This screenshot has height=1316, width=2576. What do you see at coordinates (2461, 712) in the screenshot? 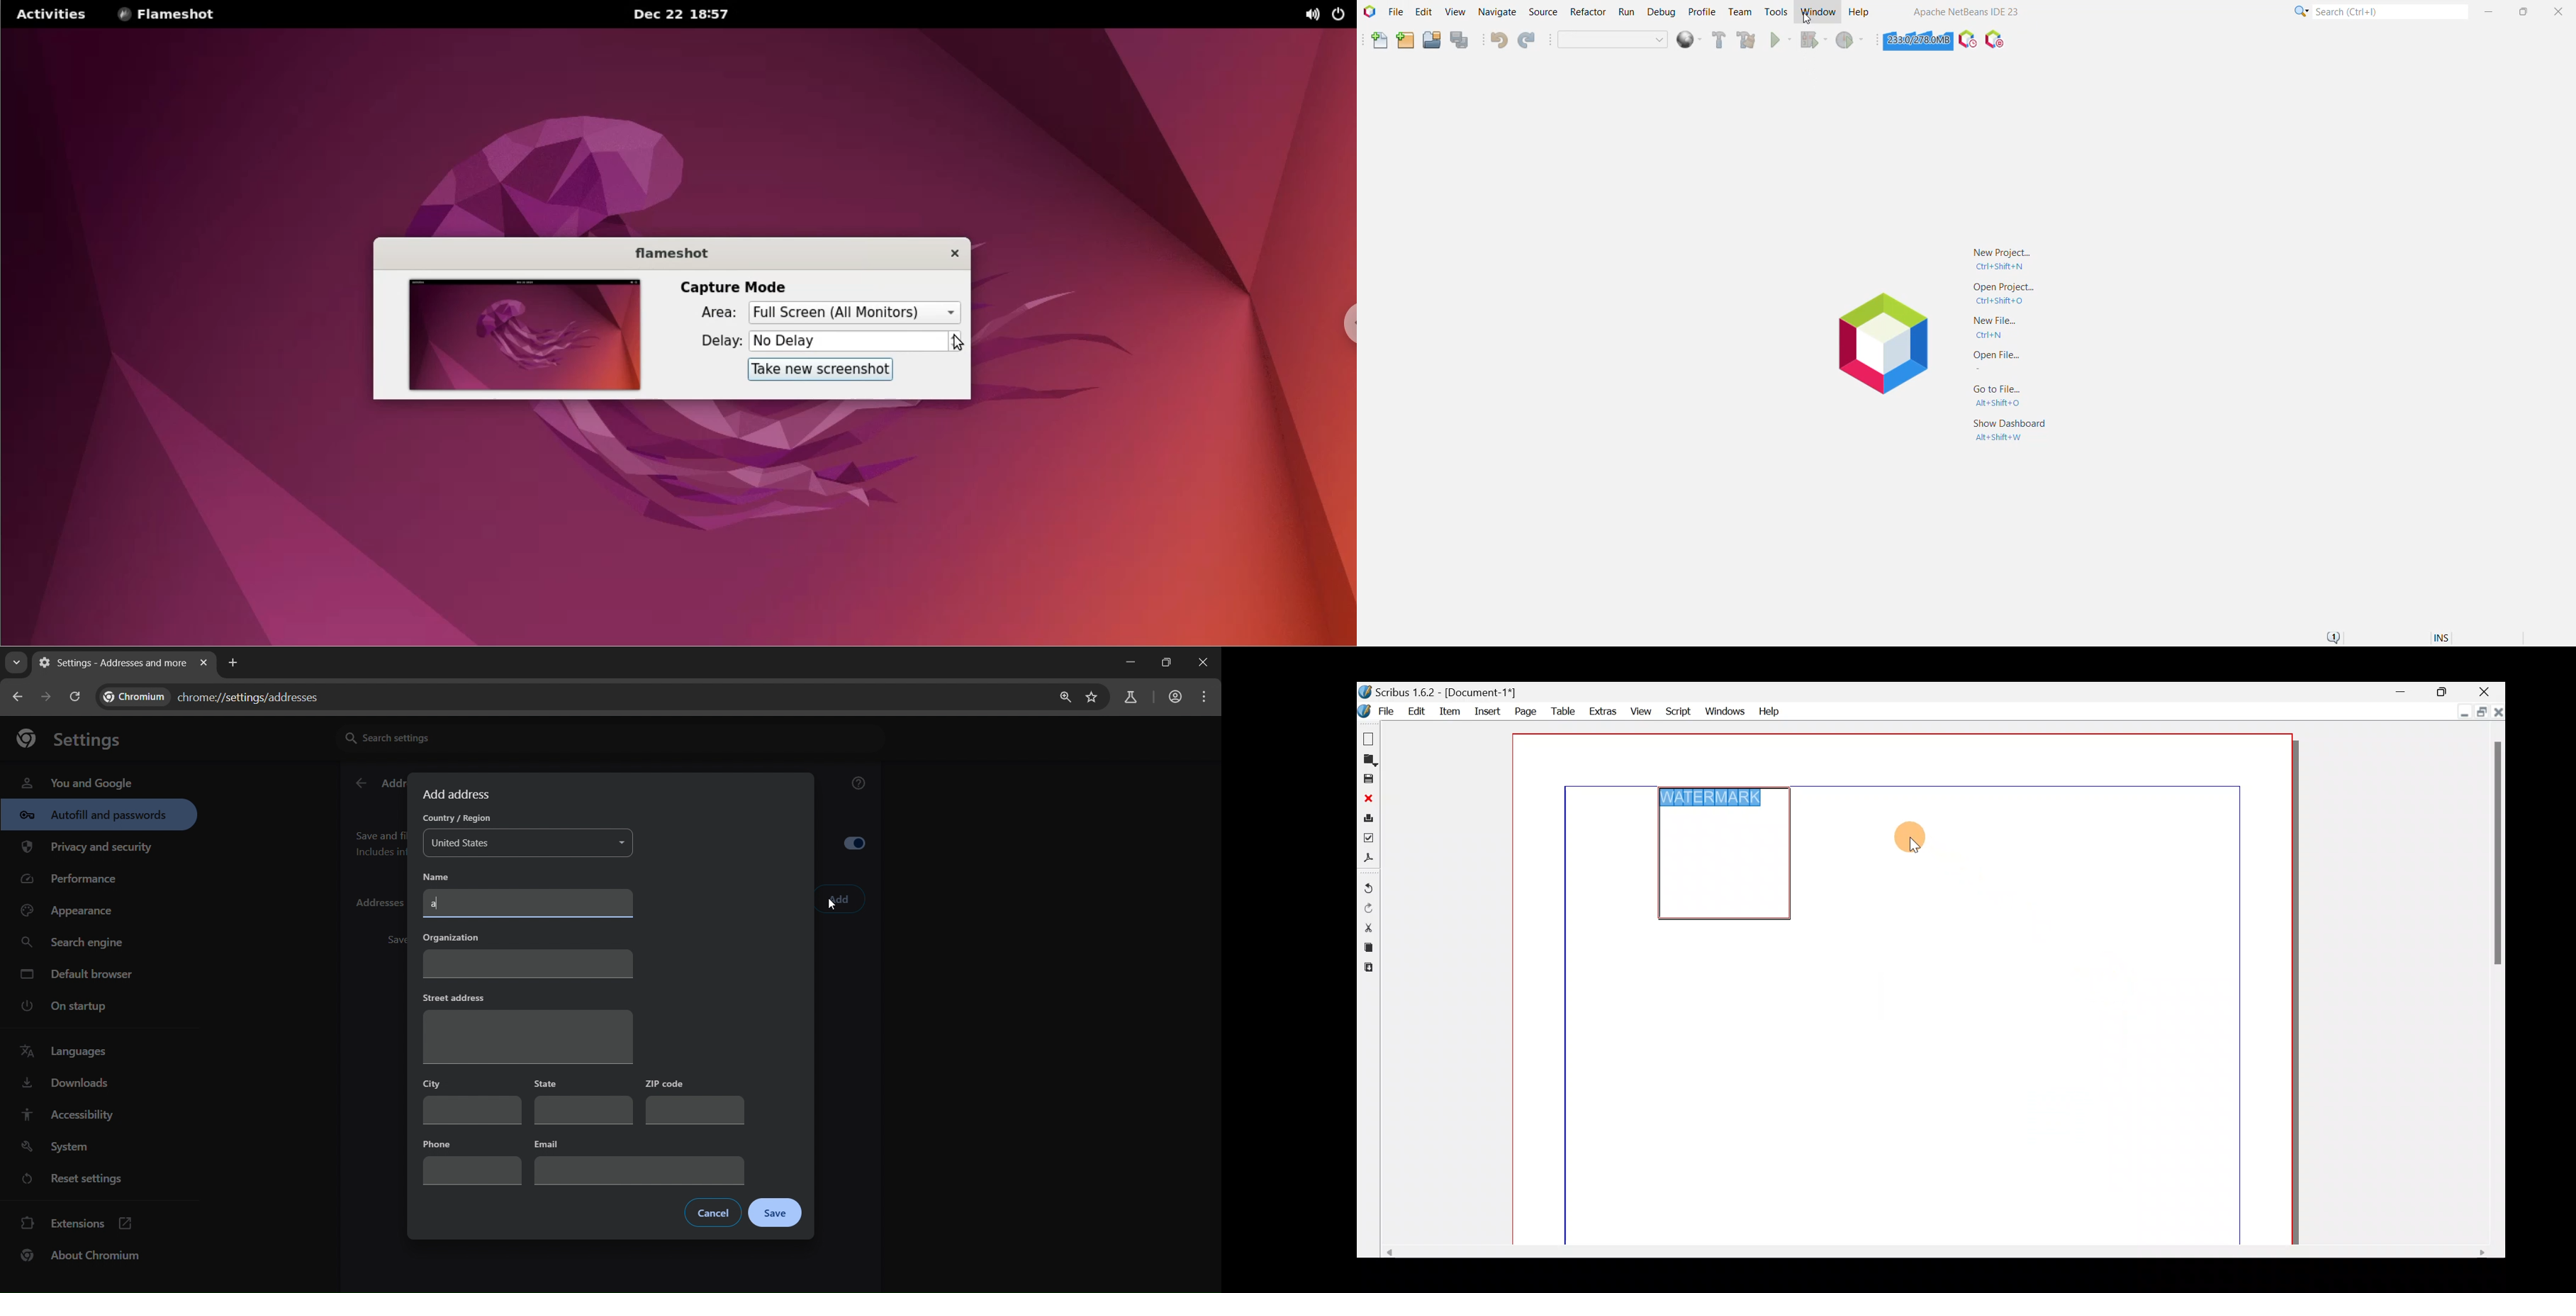
I see `Minimise` at bounding box center [2461, 712].